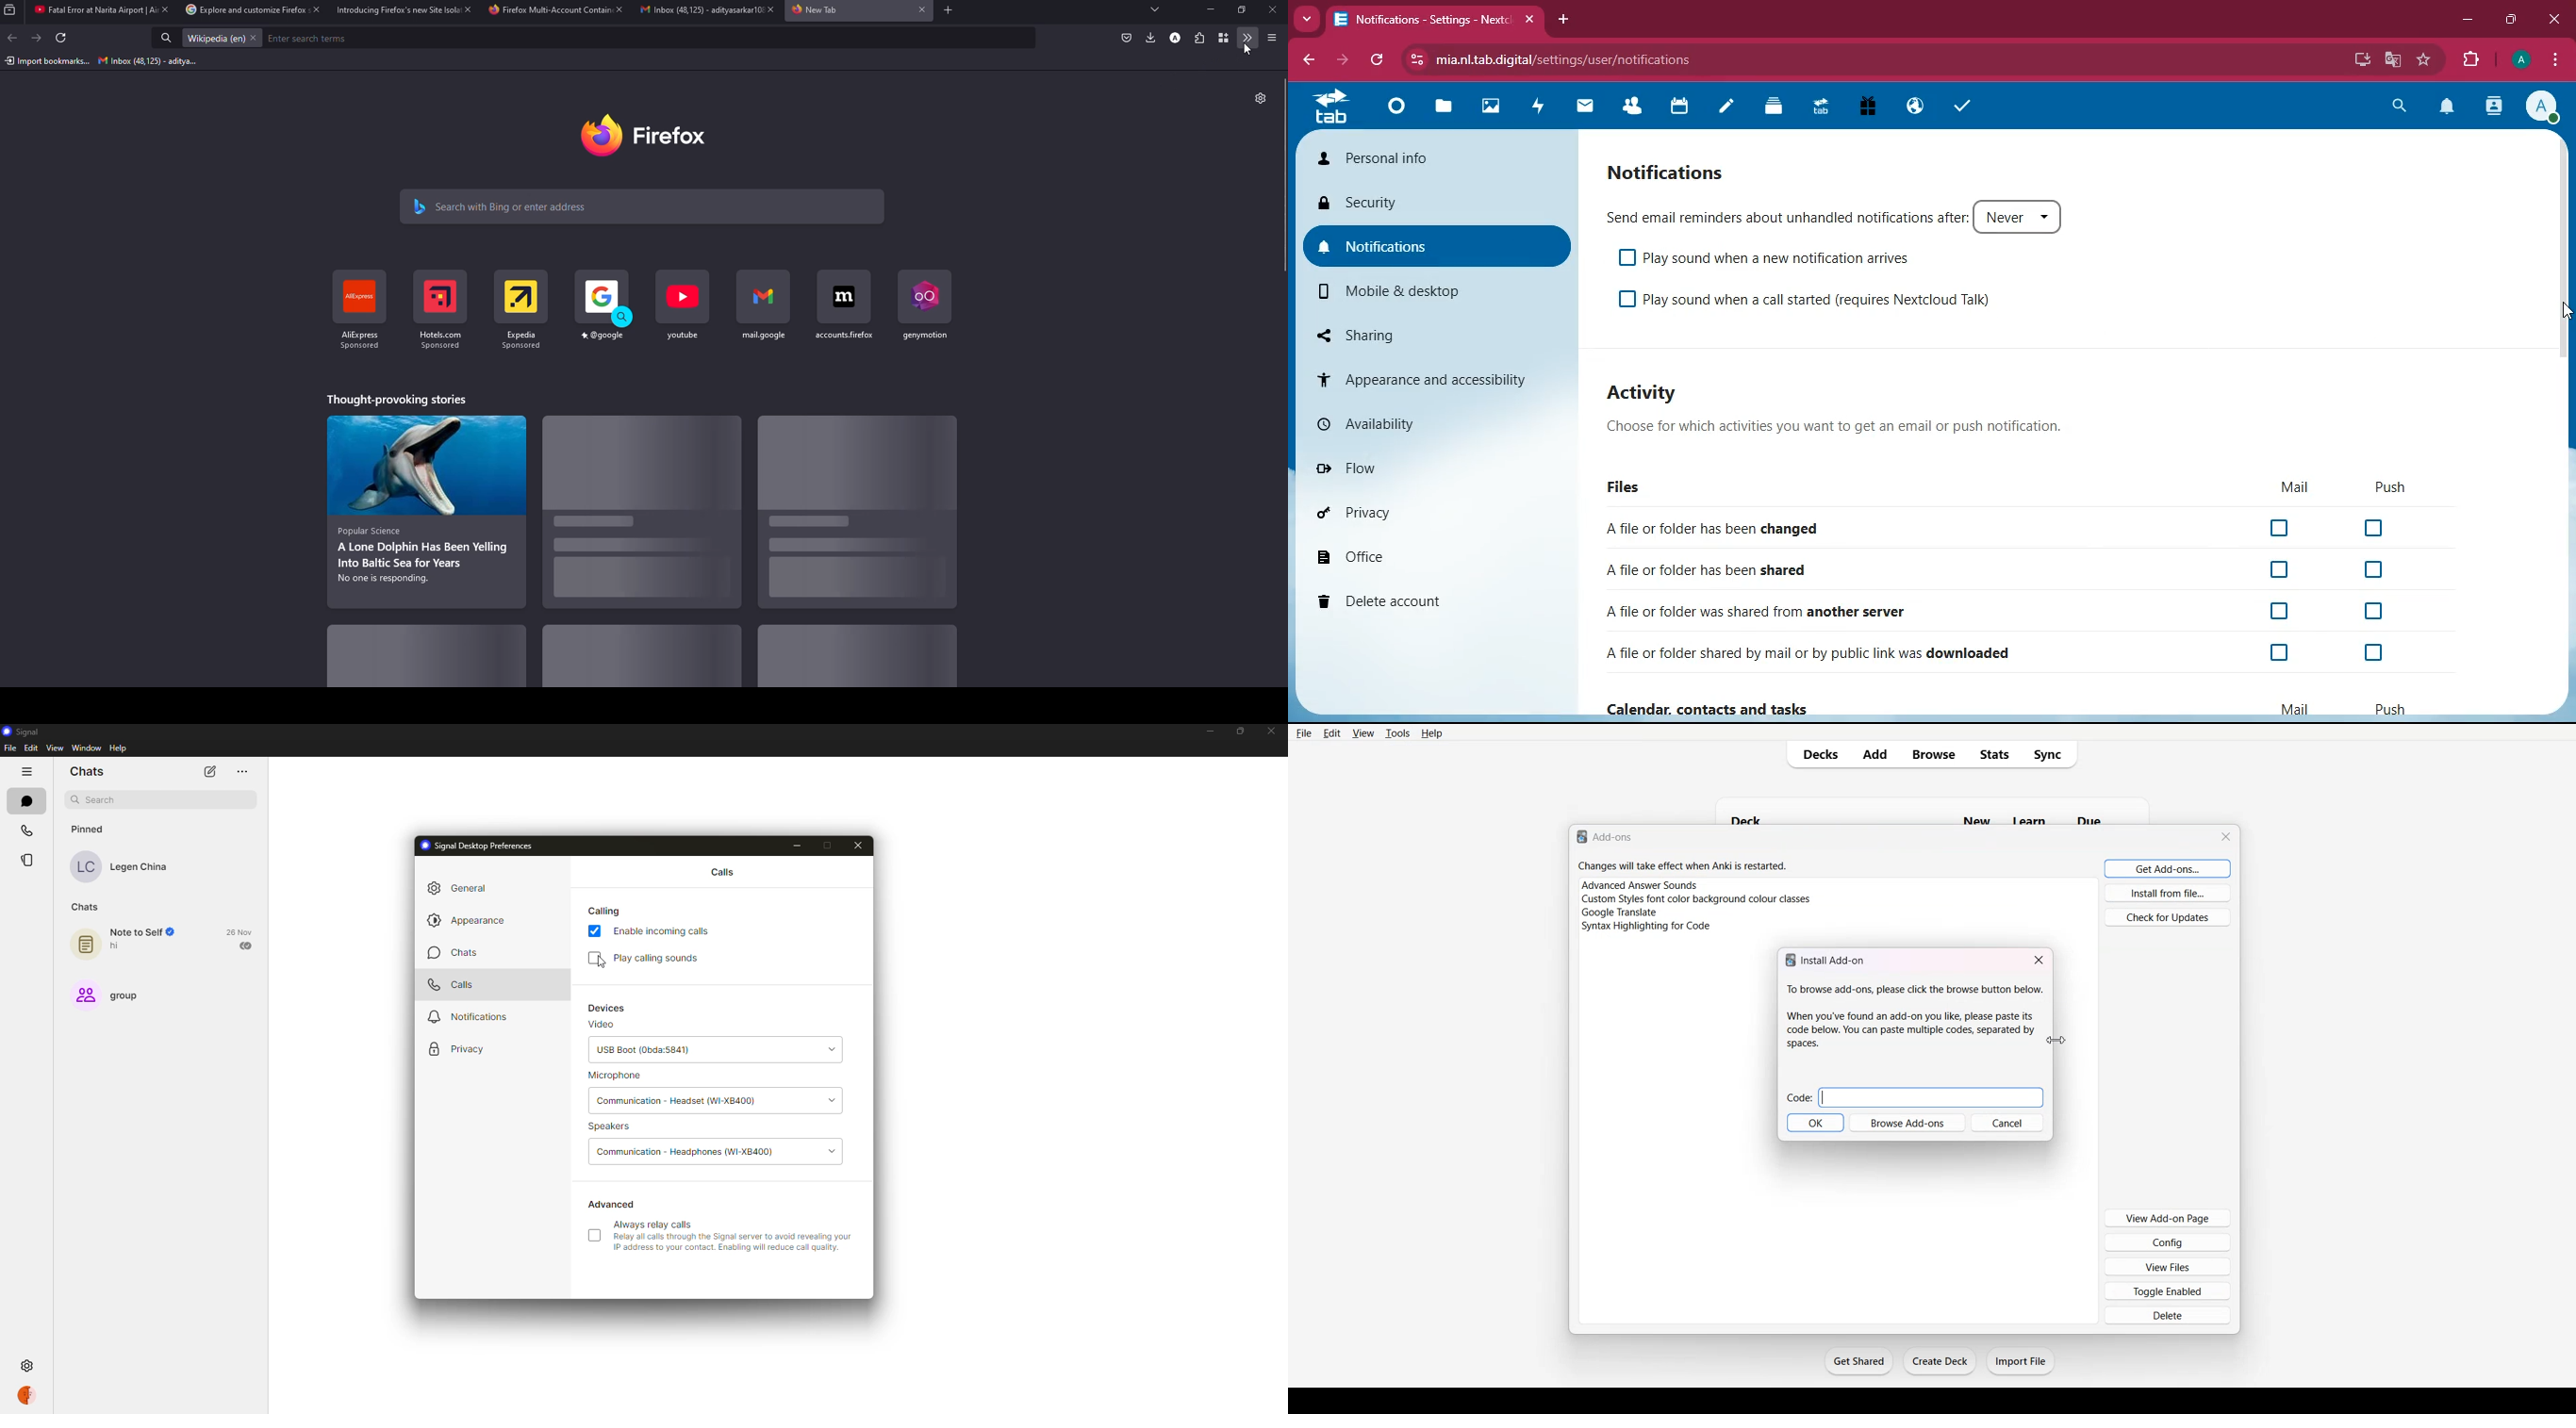 Image resolution: width=2576 pixels, height=1428 pixels. Describe the element at coordinates (1304, 733) in the screenshot. I see `File` at that location.